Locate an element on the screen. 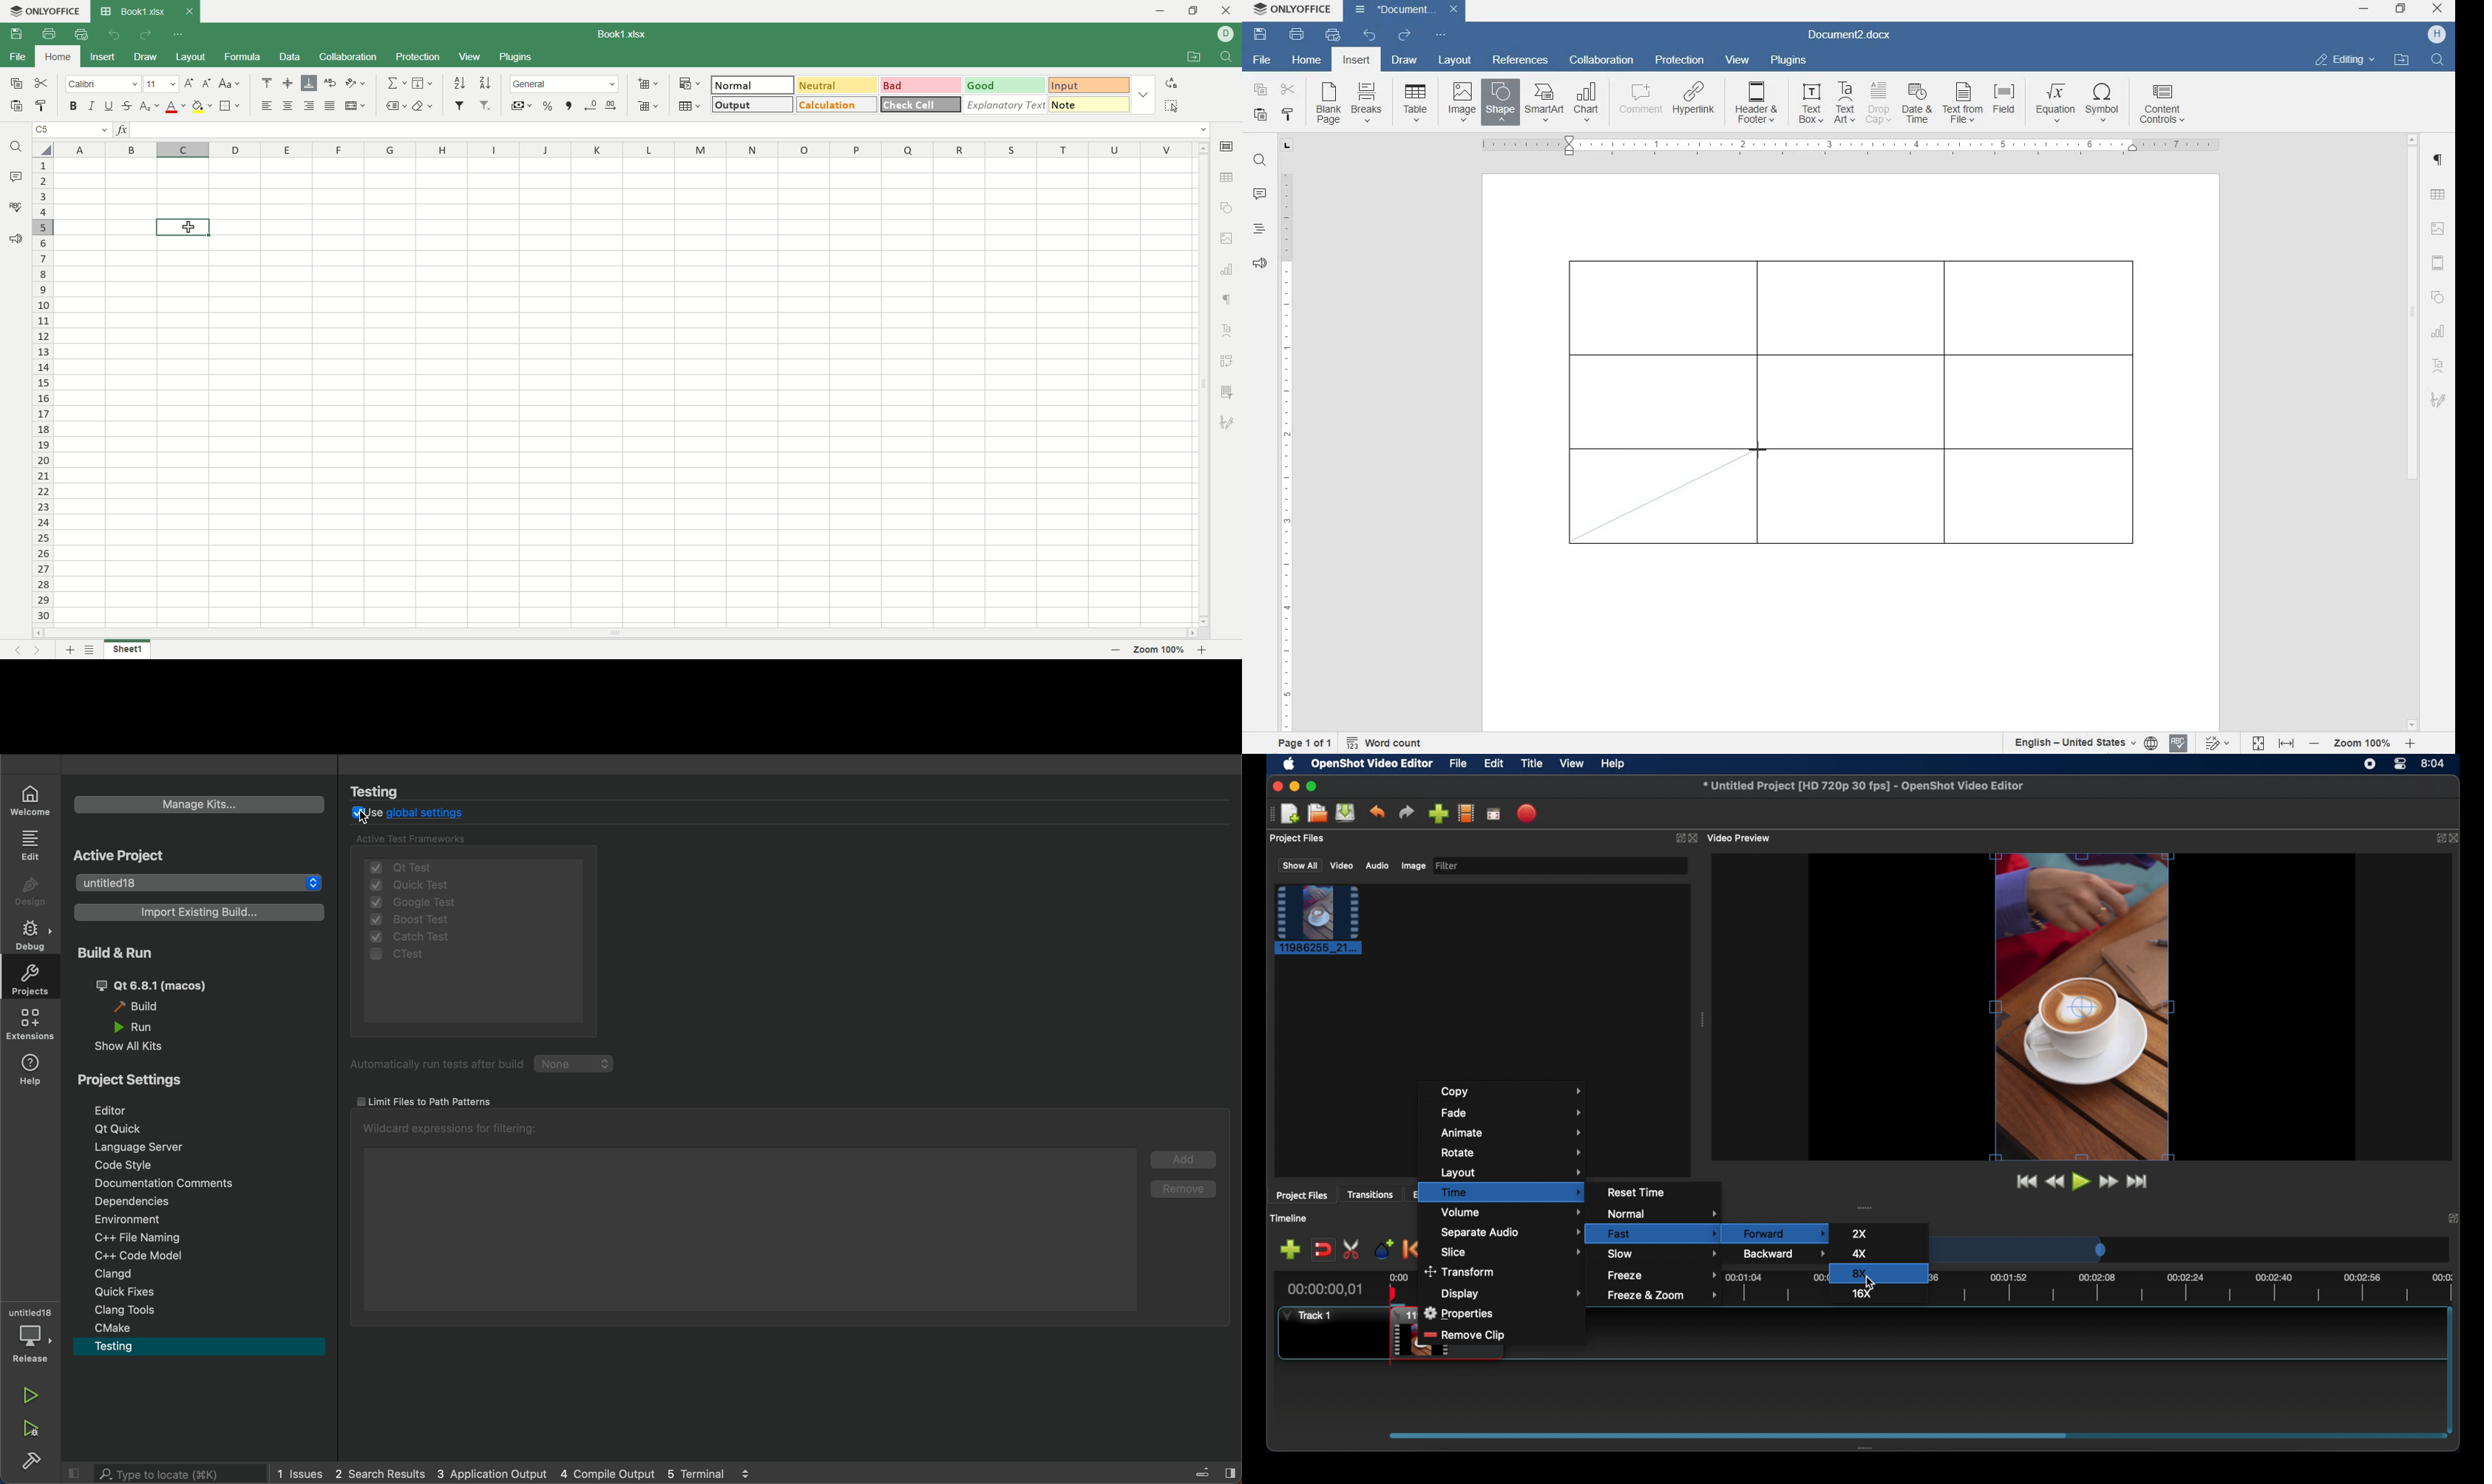 The image size is (2492, 1484). plugins is located at coordinates (518, 58).